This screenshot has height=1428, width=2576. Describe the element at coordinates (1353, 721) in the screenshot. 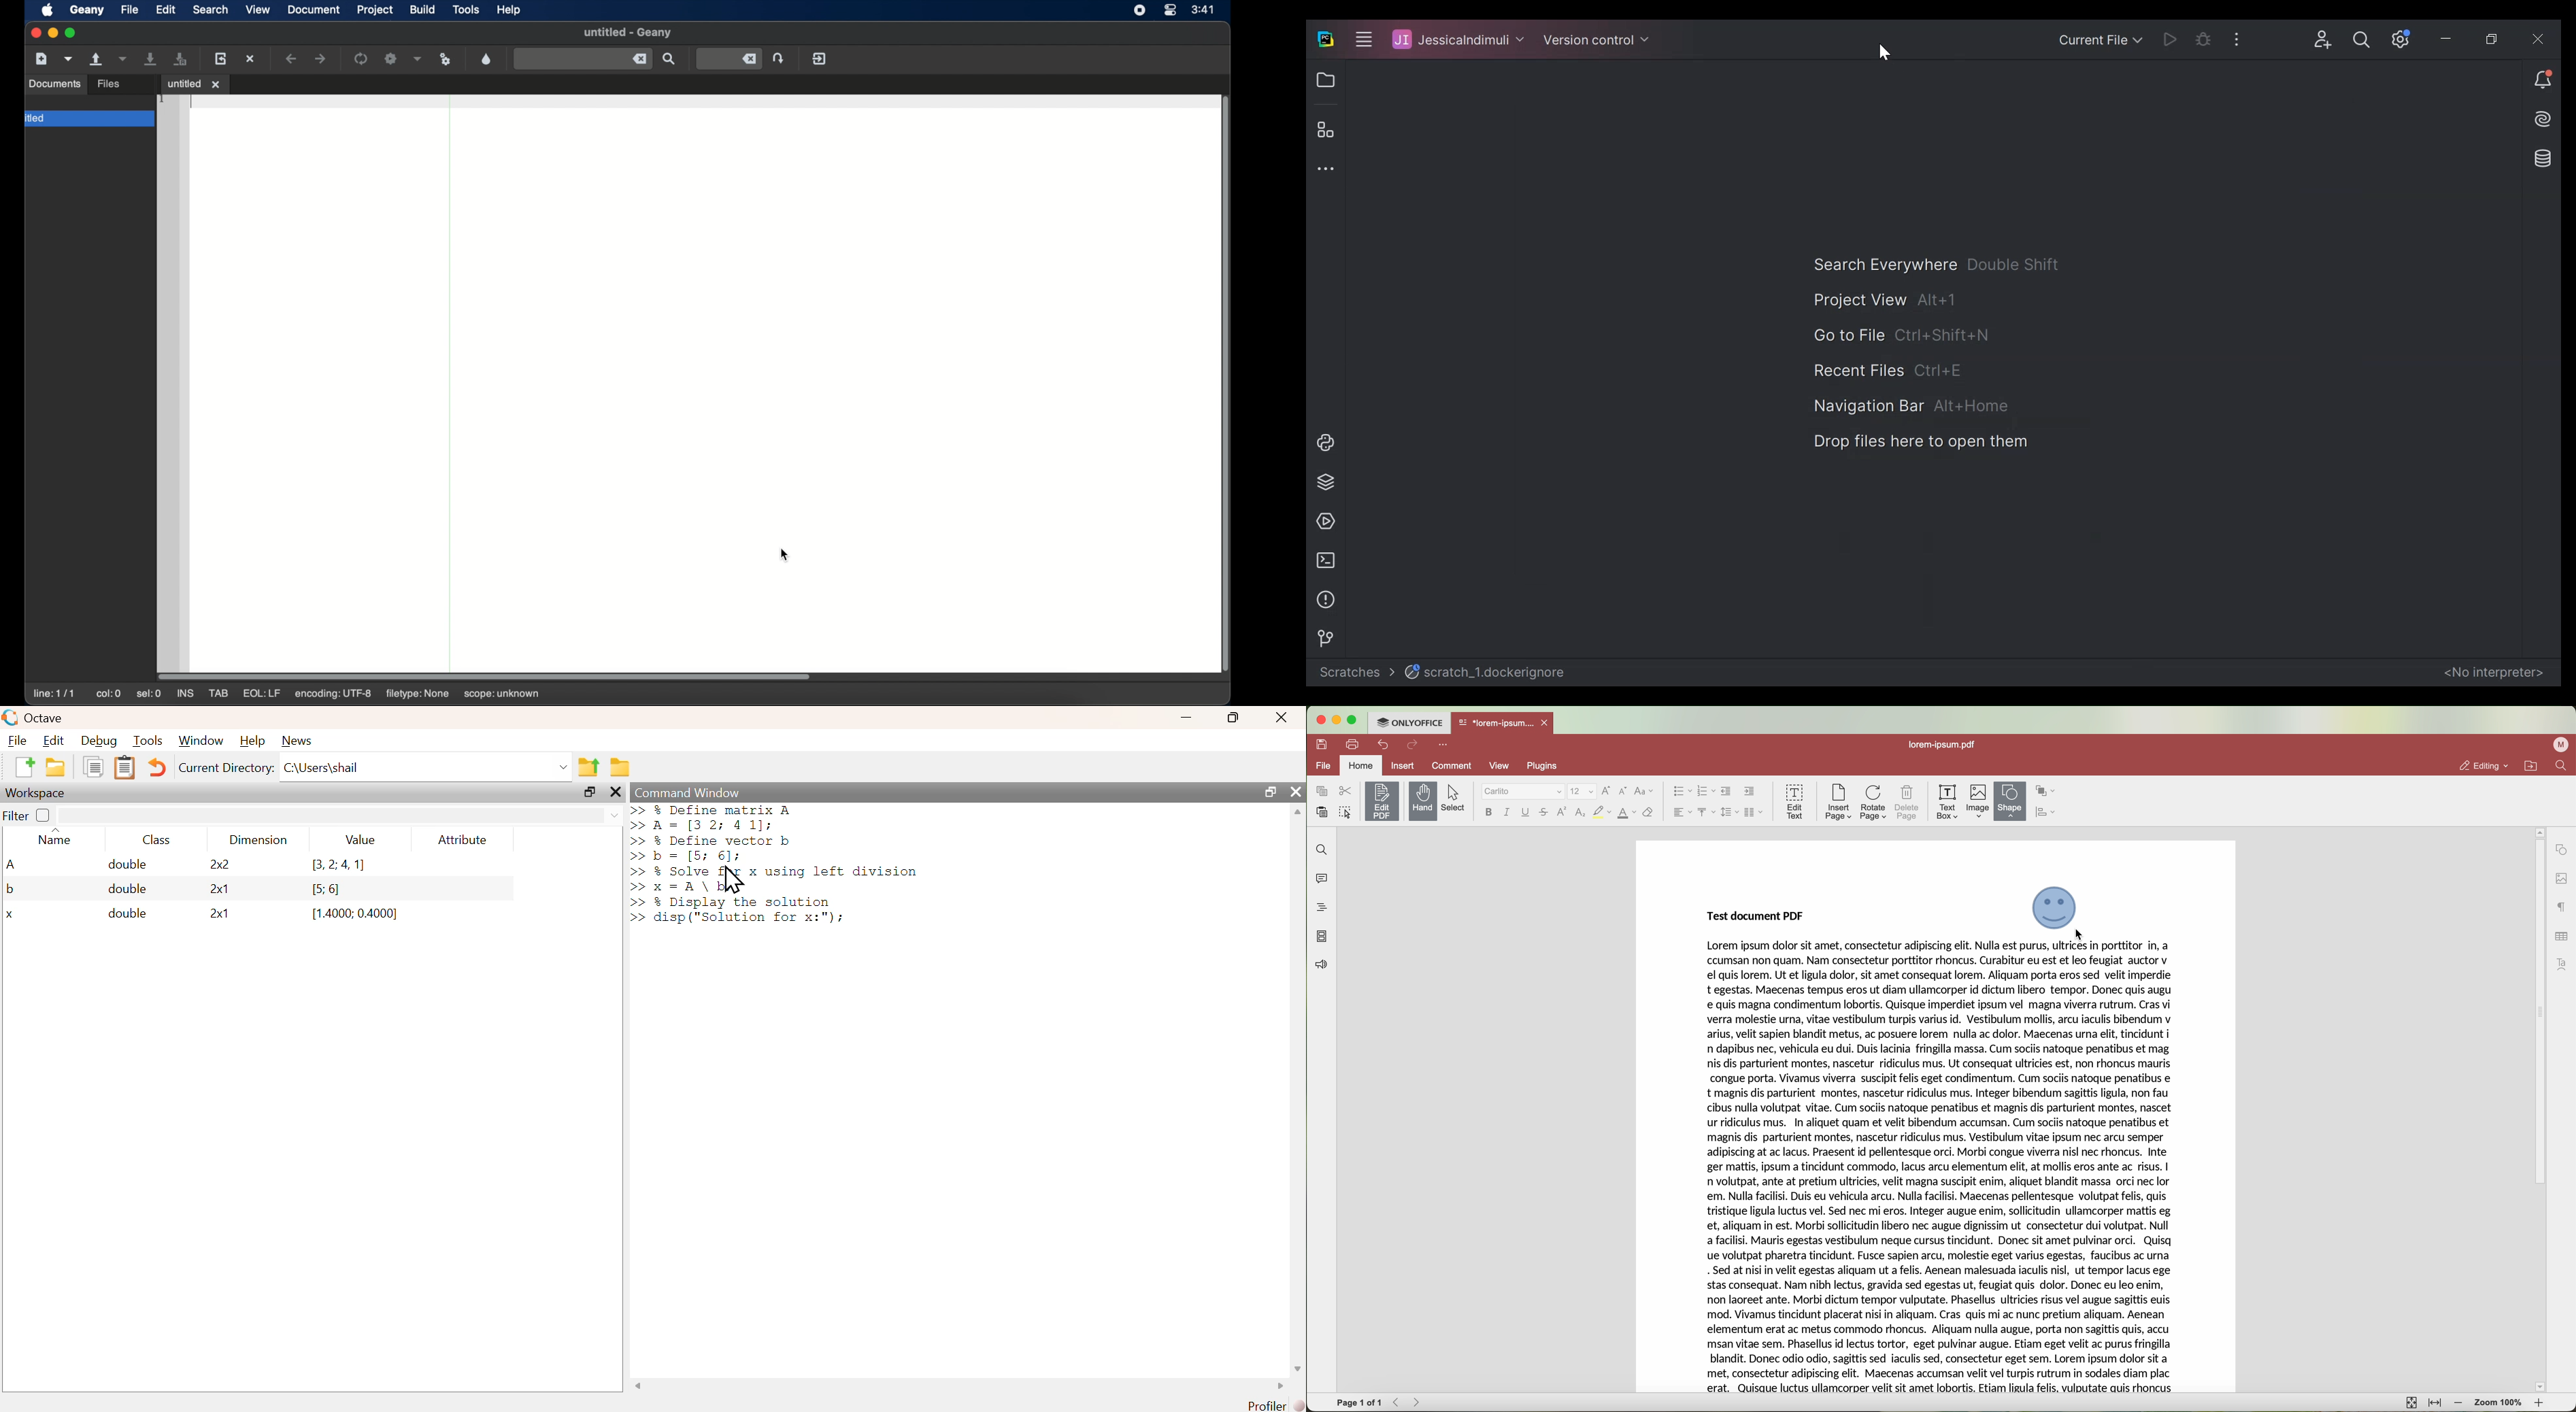

I see `maximize` at that location.